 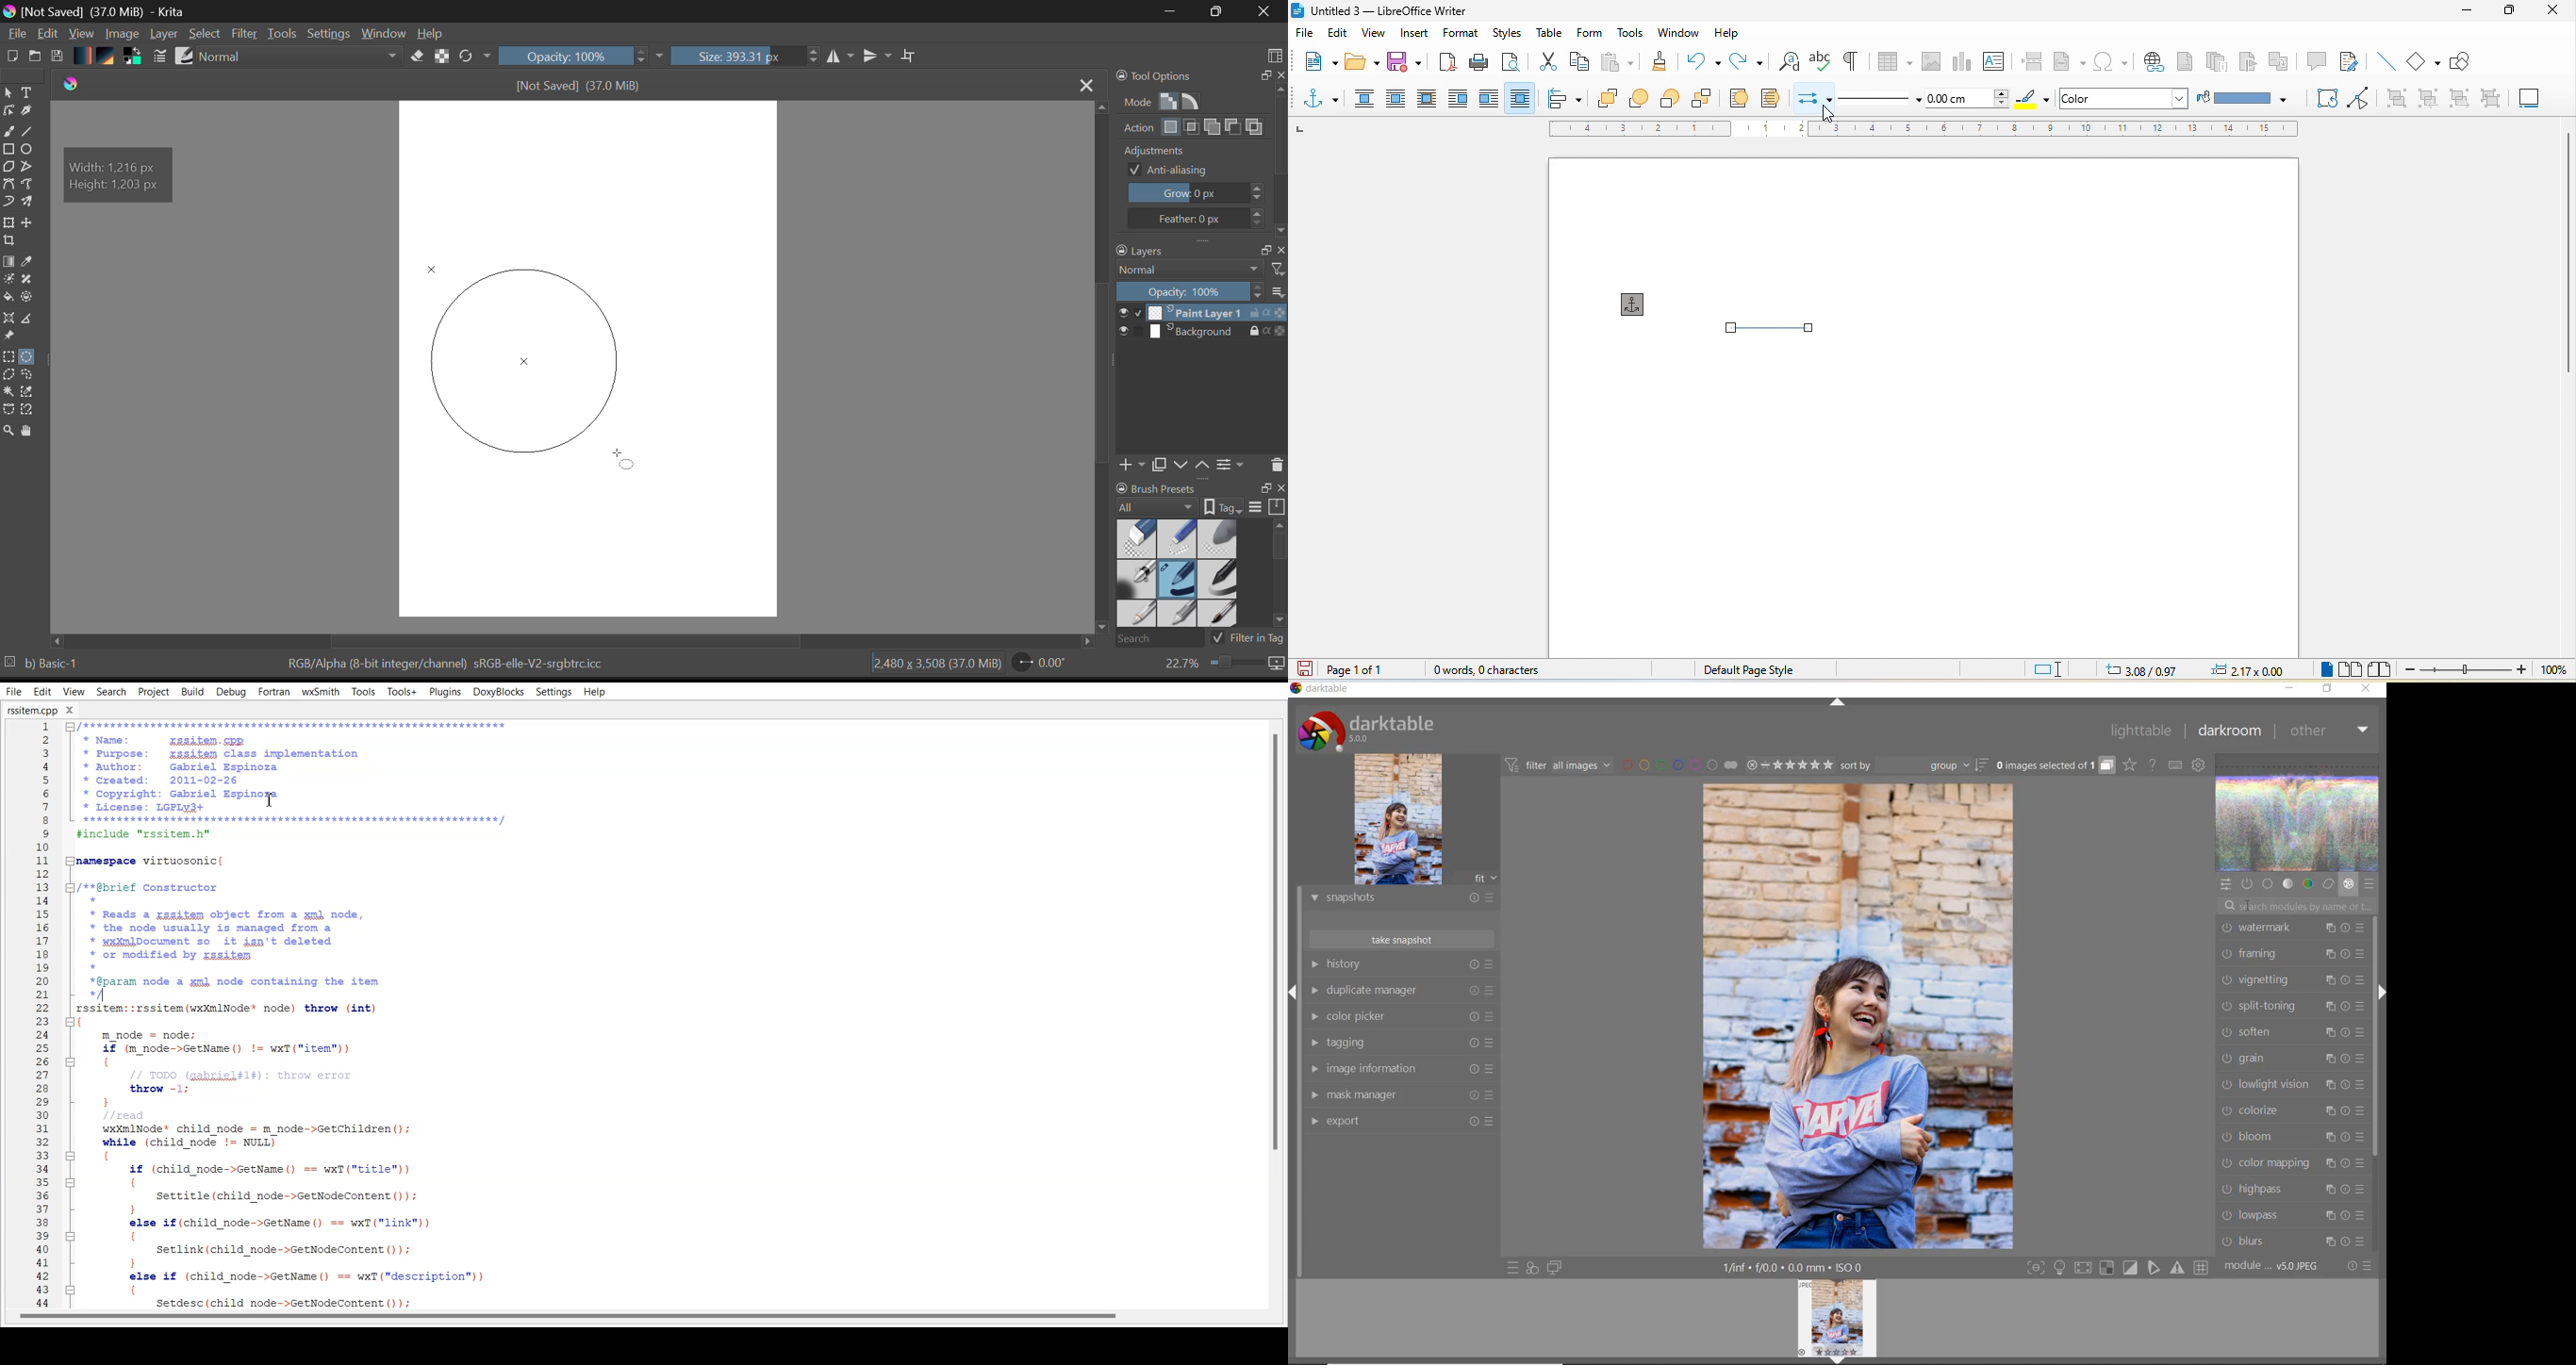 What do you see at coordinates (8, 93) in the screenshot?
I see `Select` at bounding box center [8, 93].